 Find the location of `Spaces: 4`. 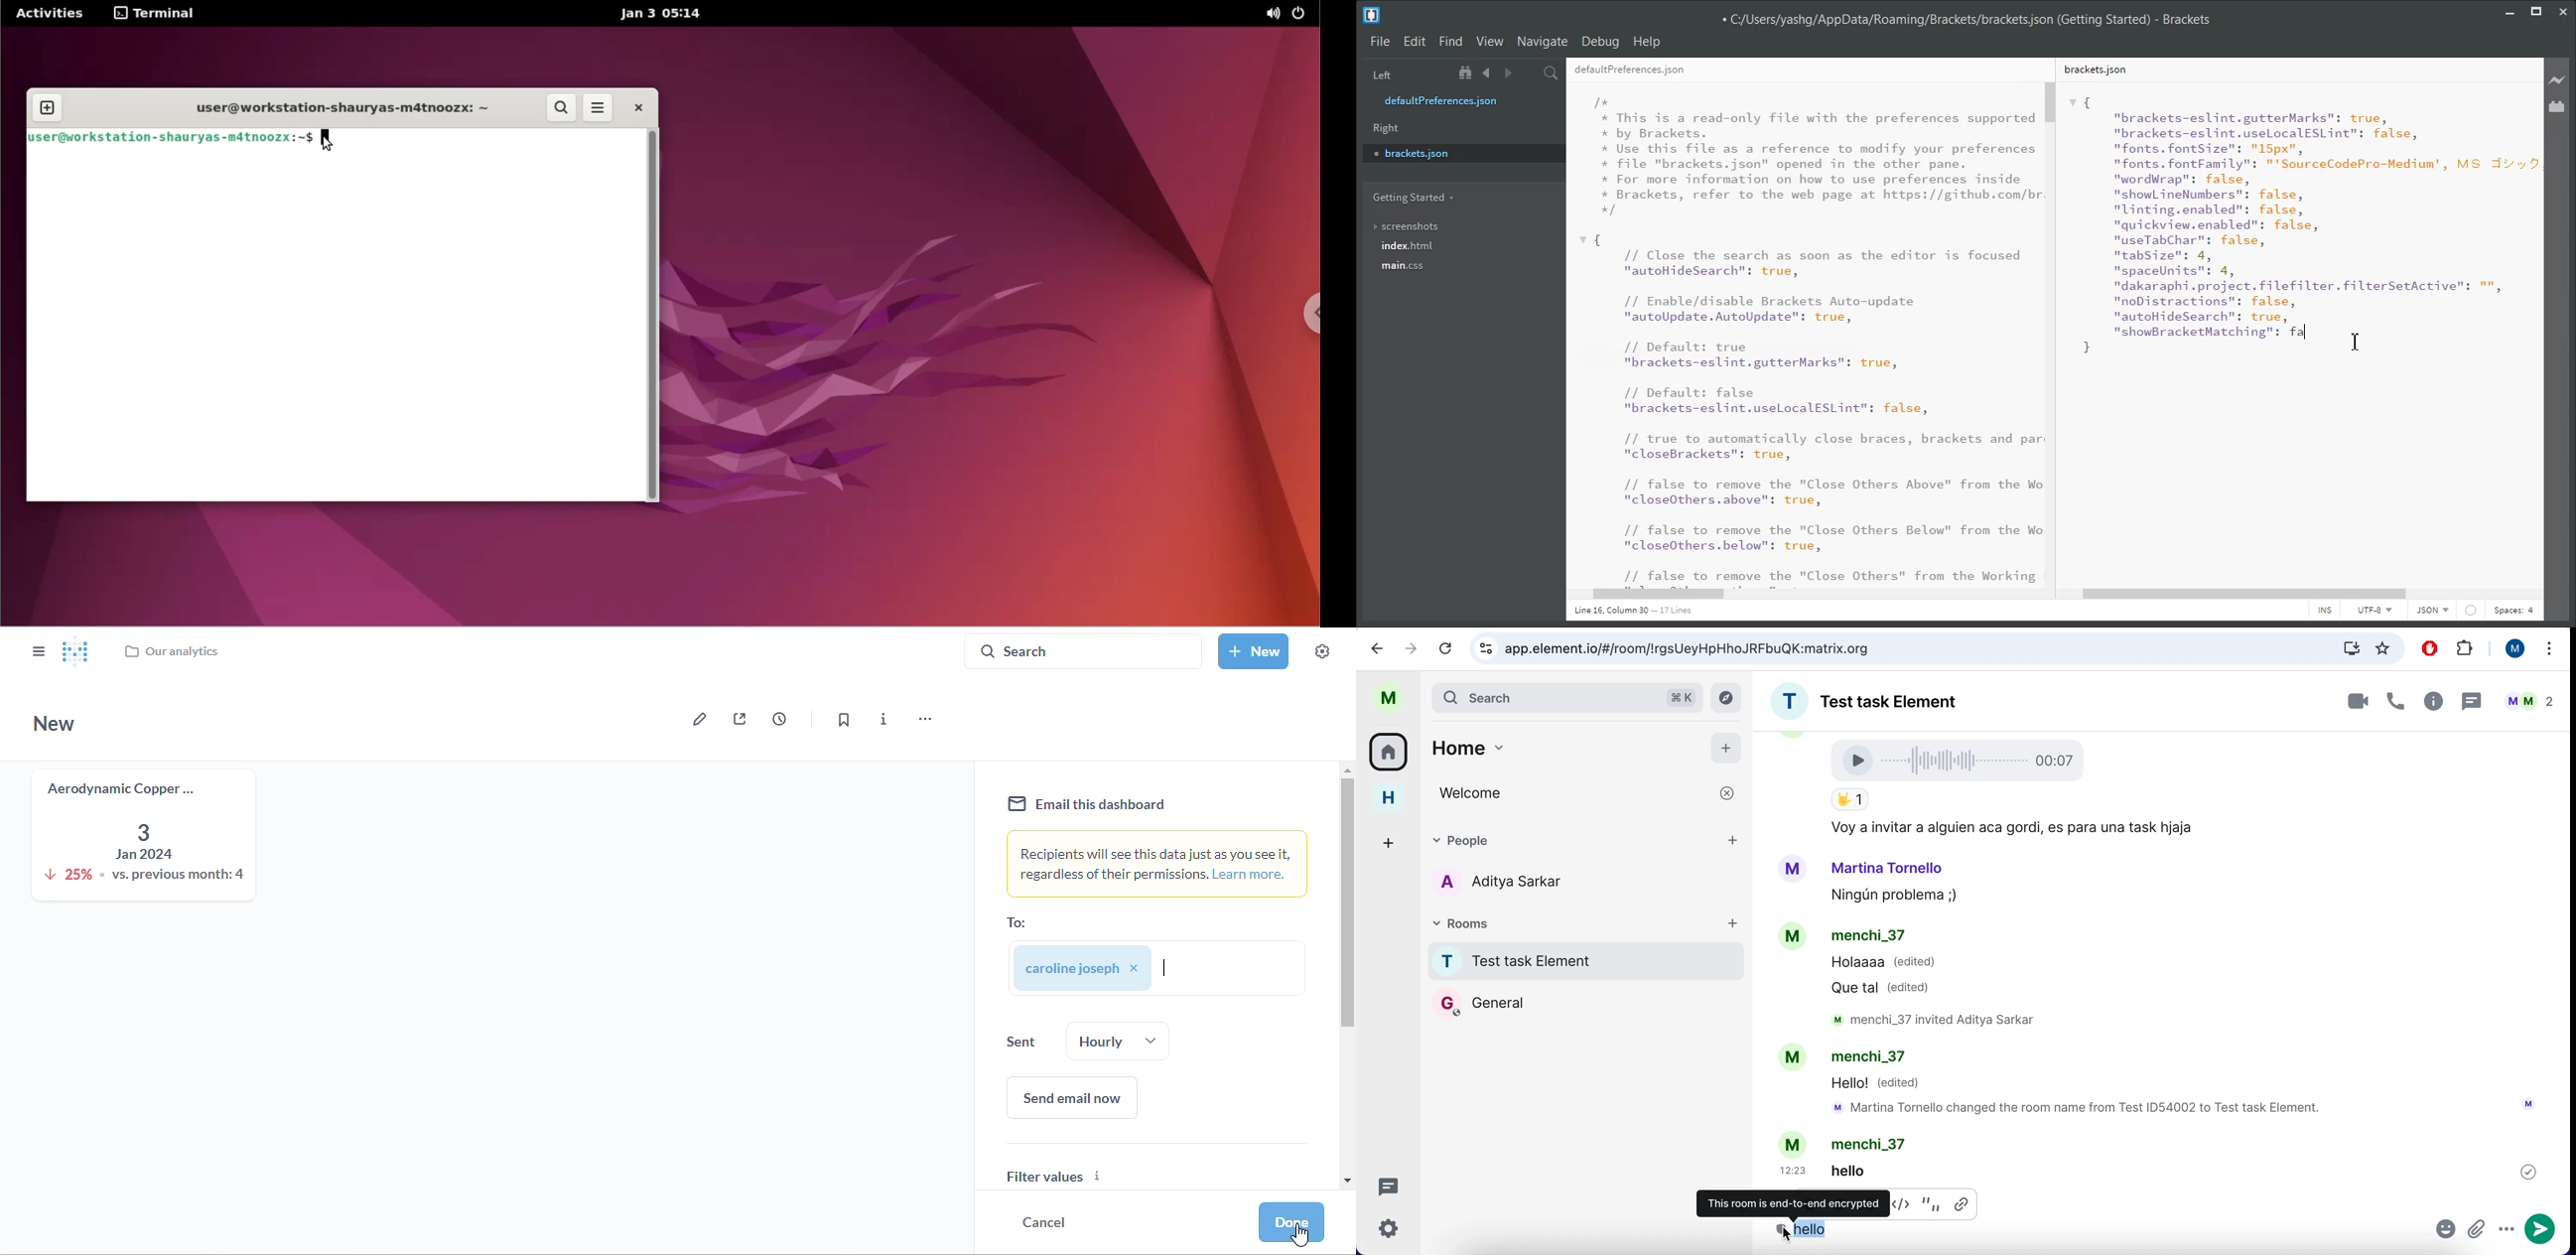

Spaces: 4 is located at coordinates (2514, 611).